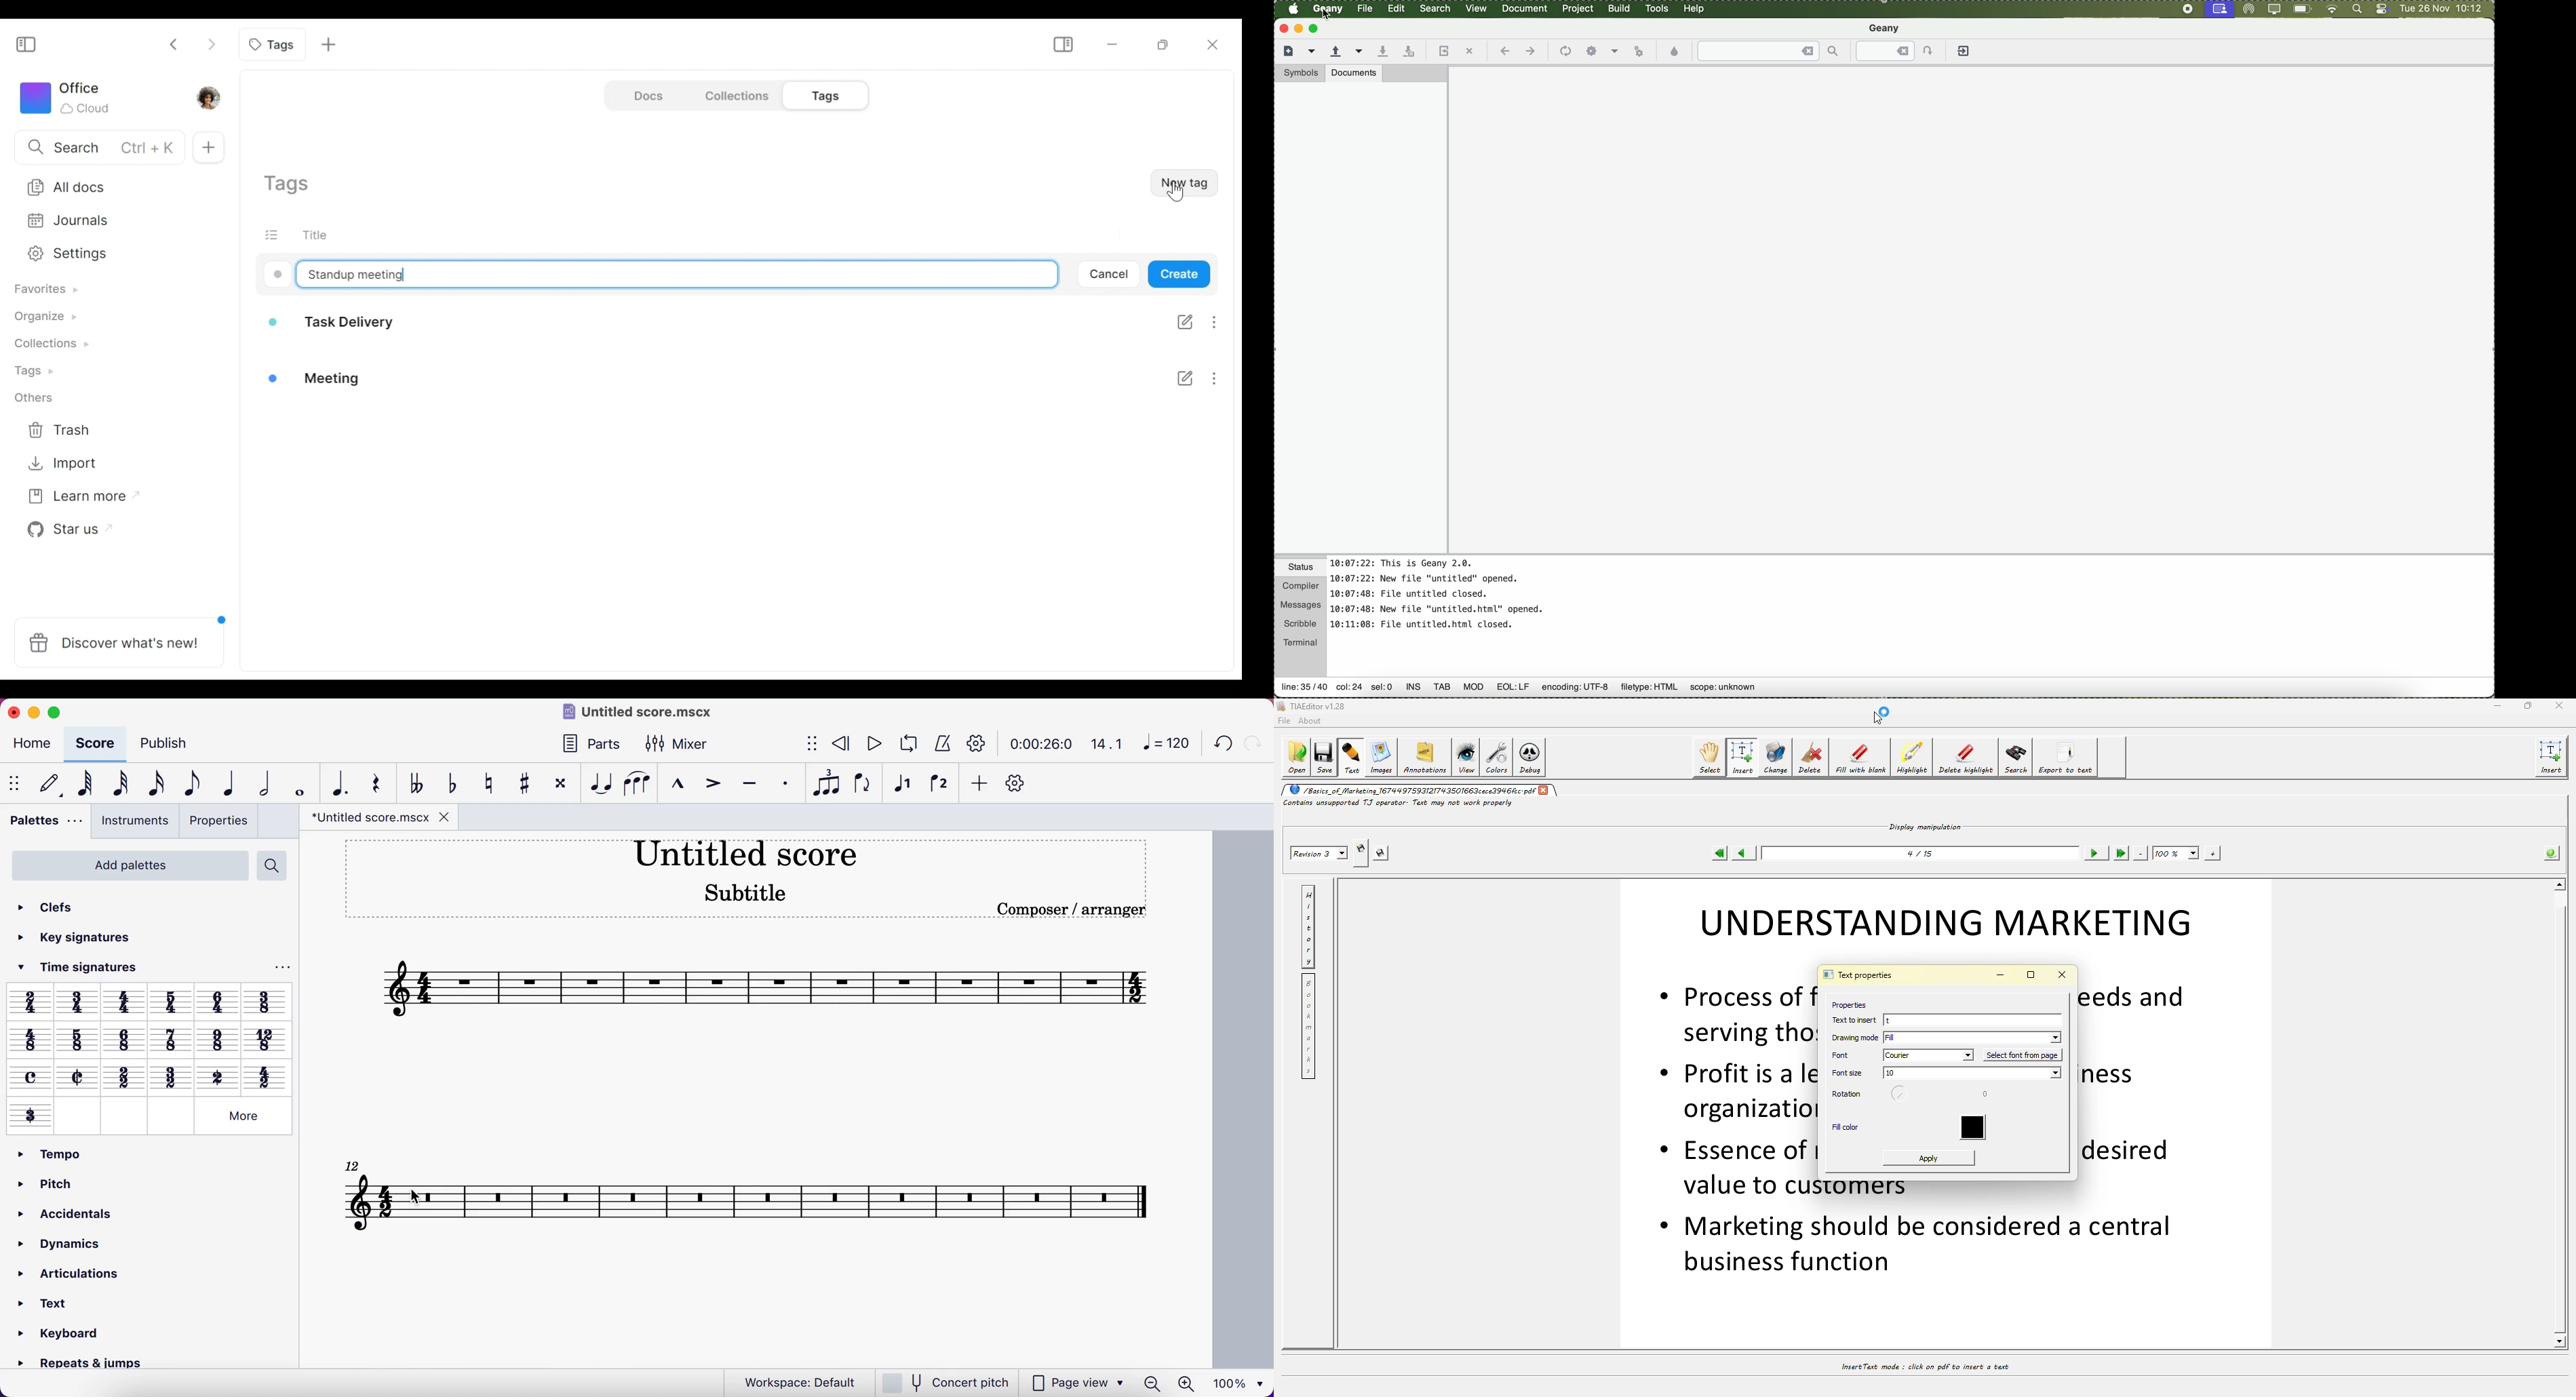 The width and height of the screenshot is (2576, 1400). What do you see at coordinates (49, 1301) in the screenshot?
I see `text` at bounding box center [49, 1301].